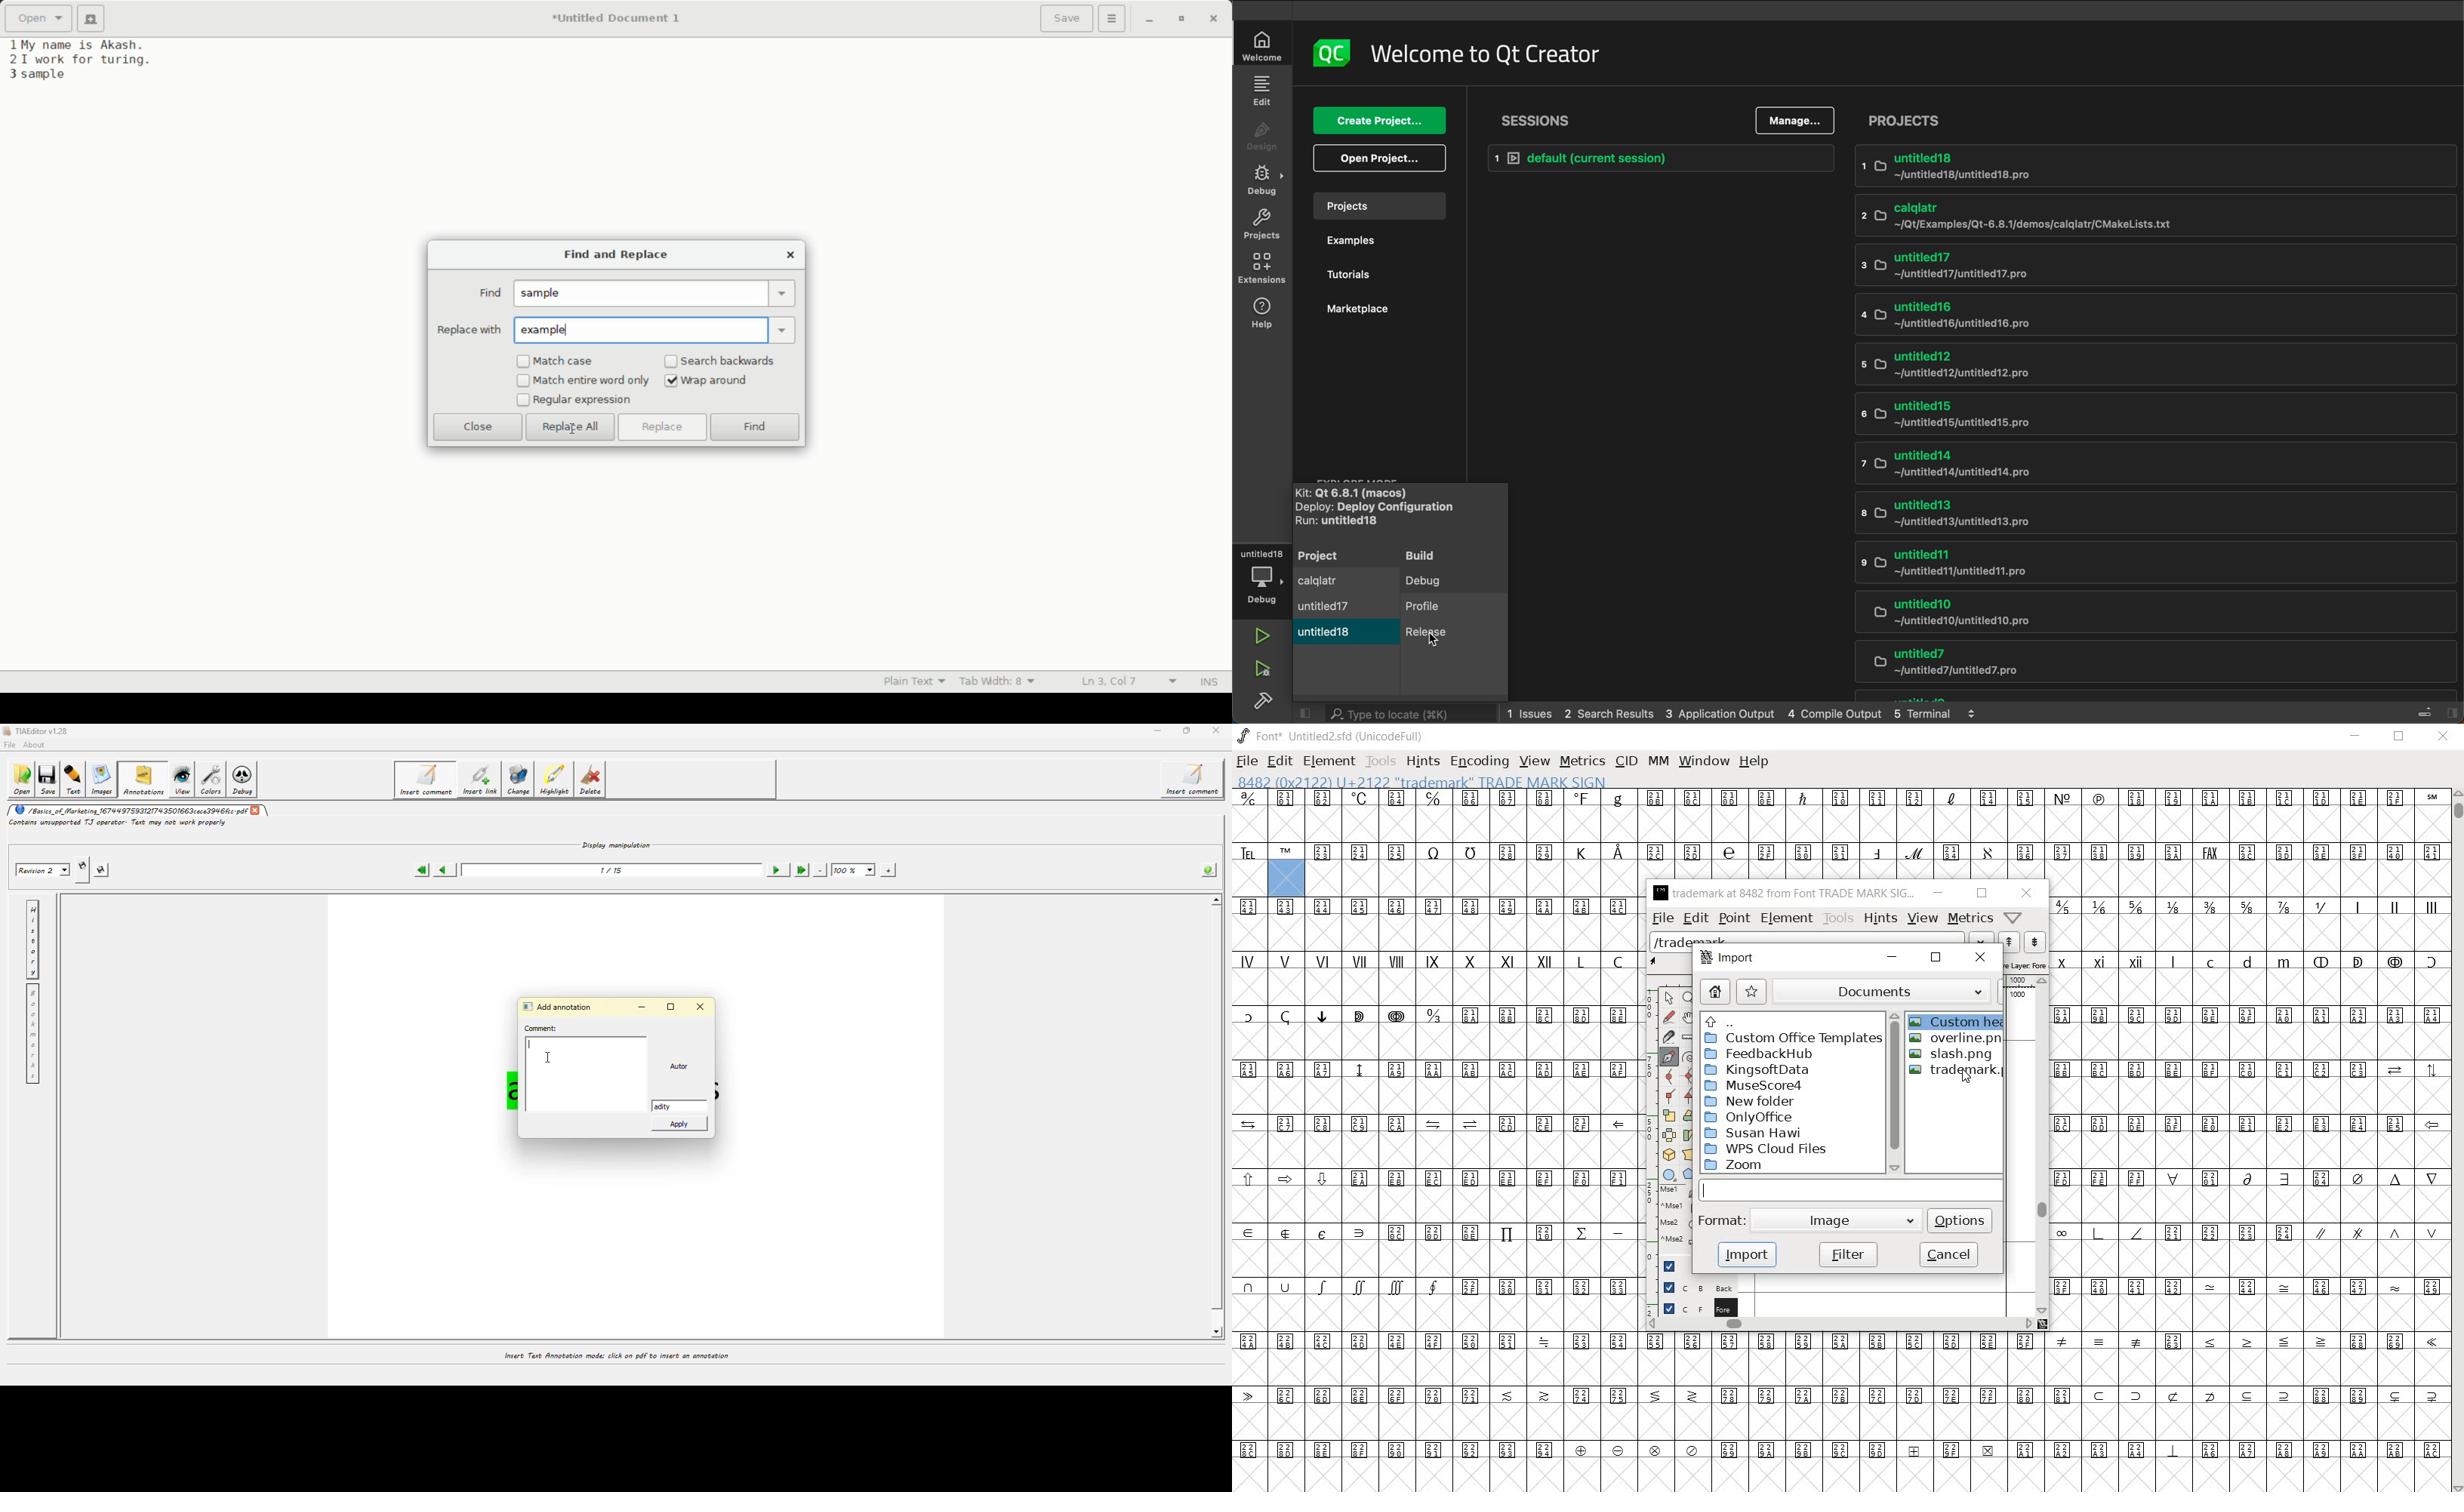  Describe the element at coordinates (2249, 1032) in the screenshot. I see `symbols` at that location.